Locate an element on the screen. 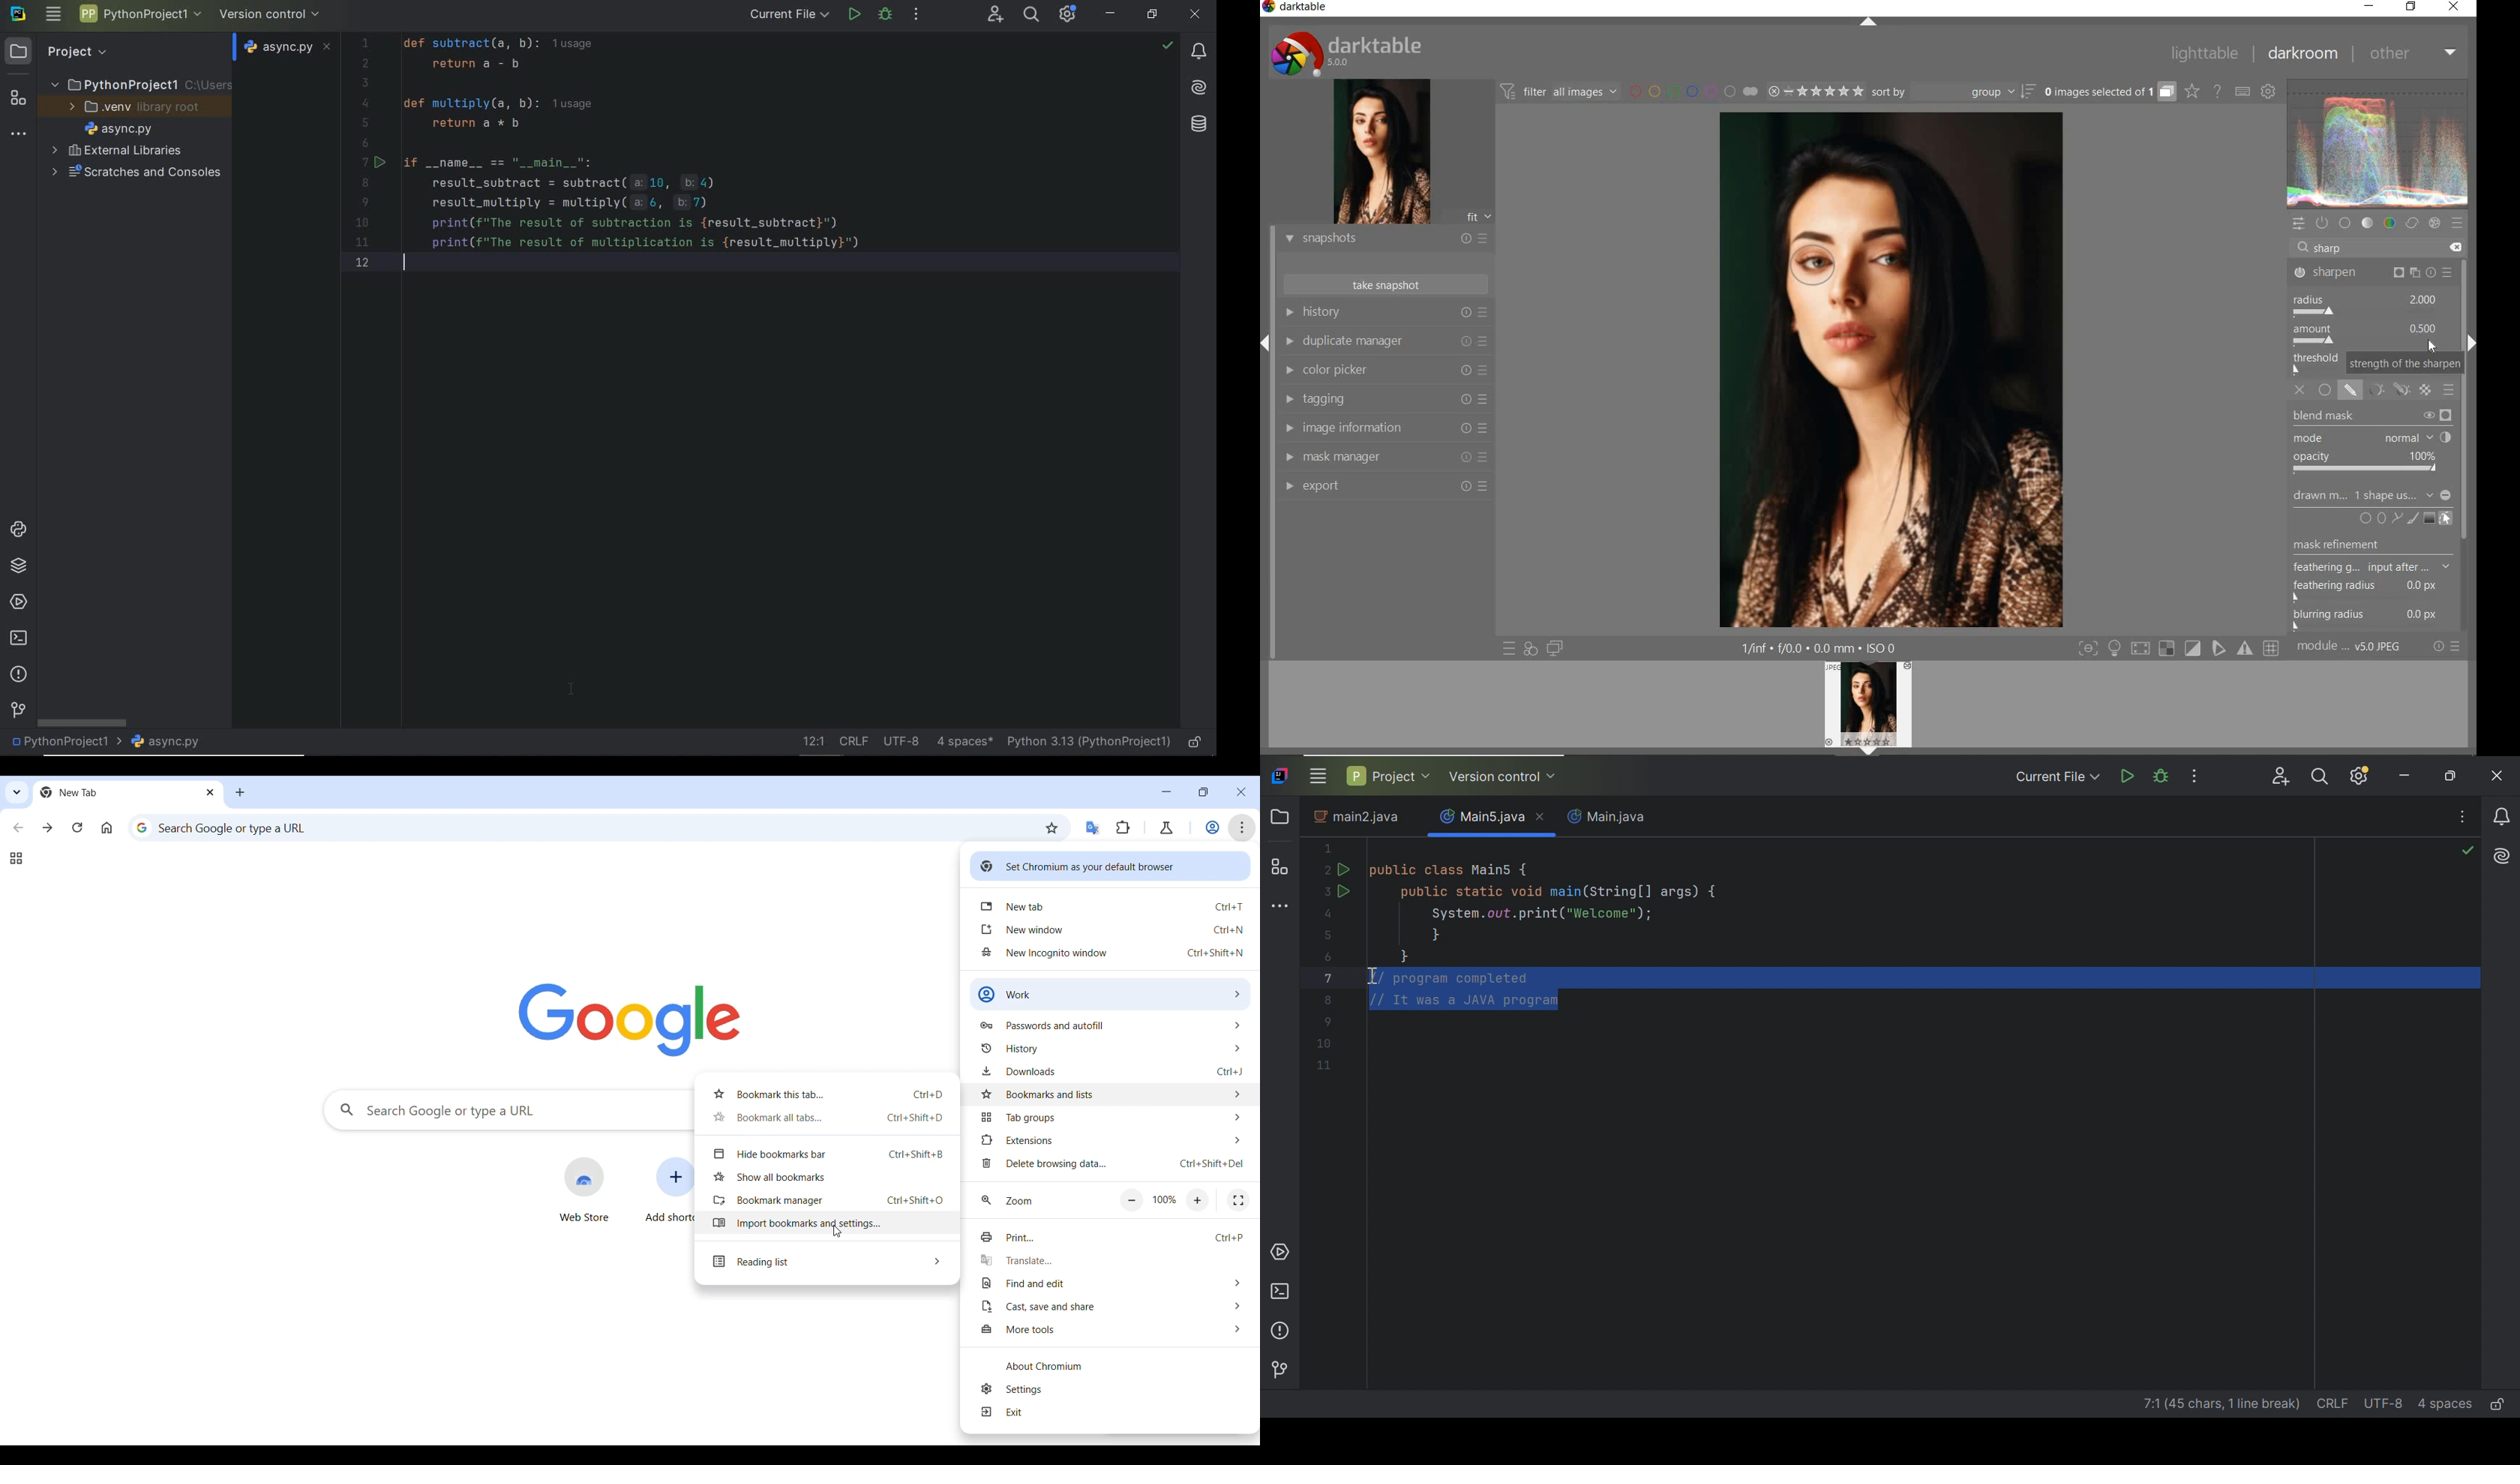 The width and height of the screenshot is (2520, 1484). Minimize is located at coordinates (1166, 792).